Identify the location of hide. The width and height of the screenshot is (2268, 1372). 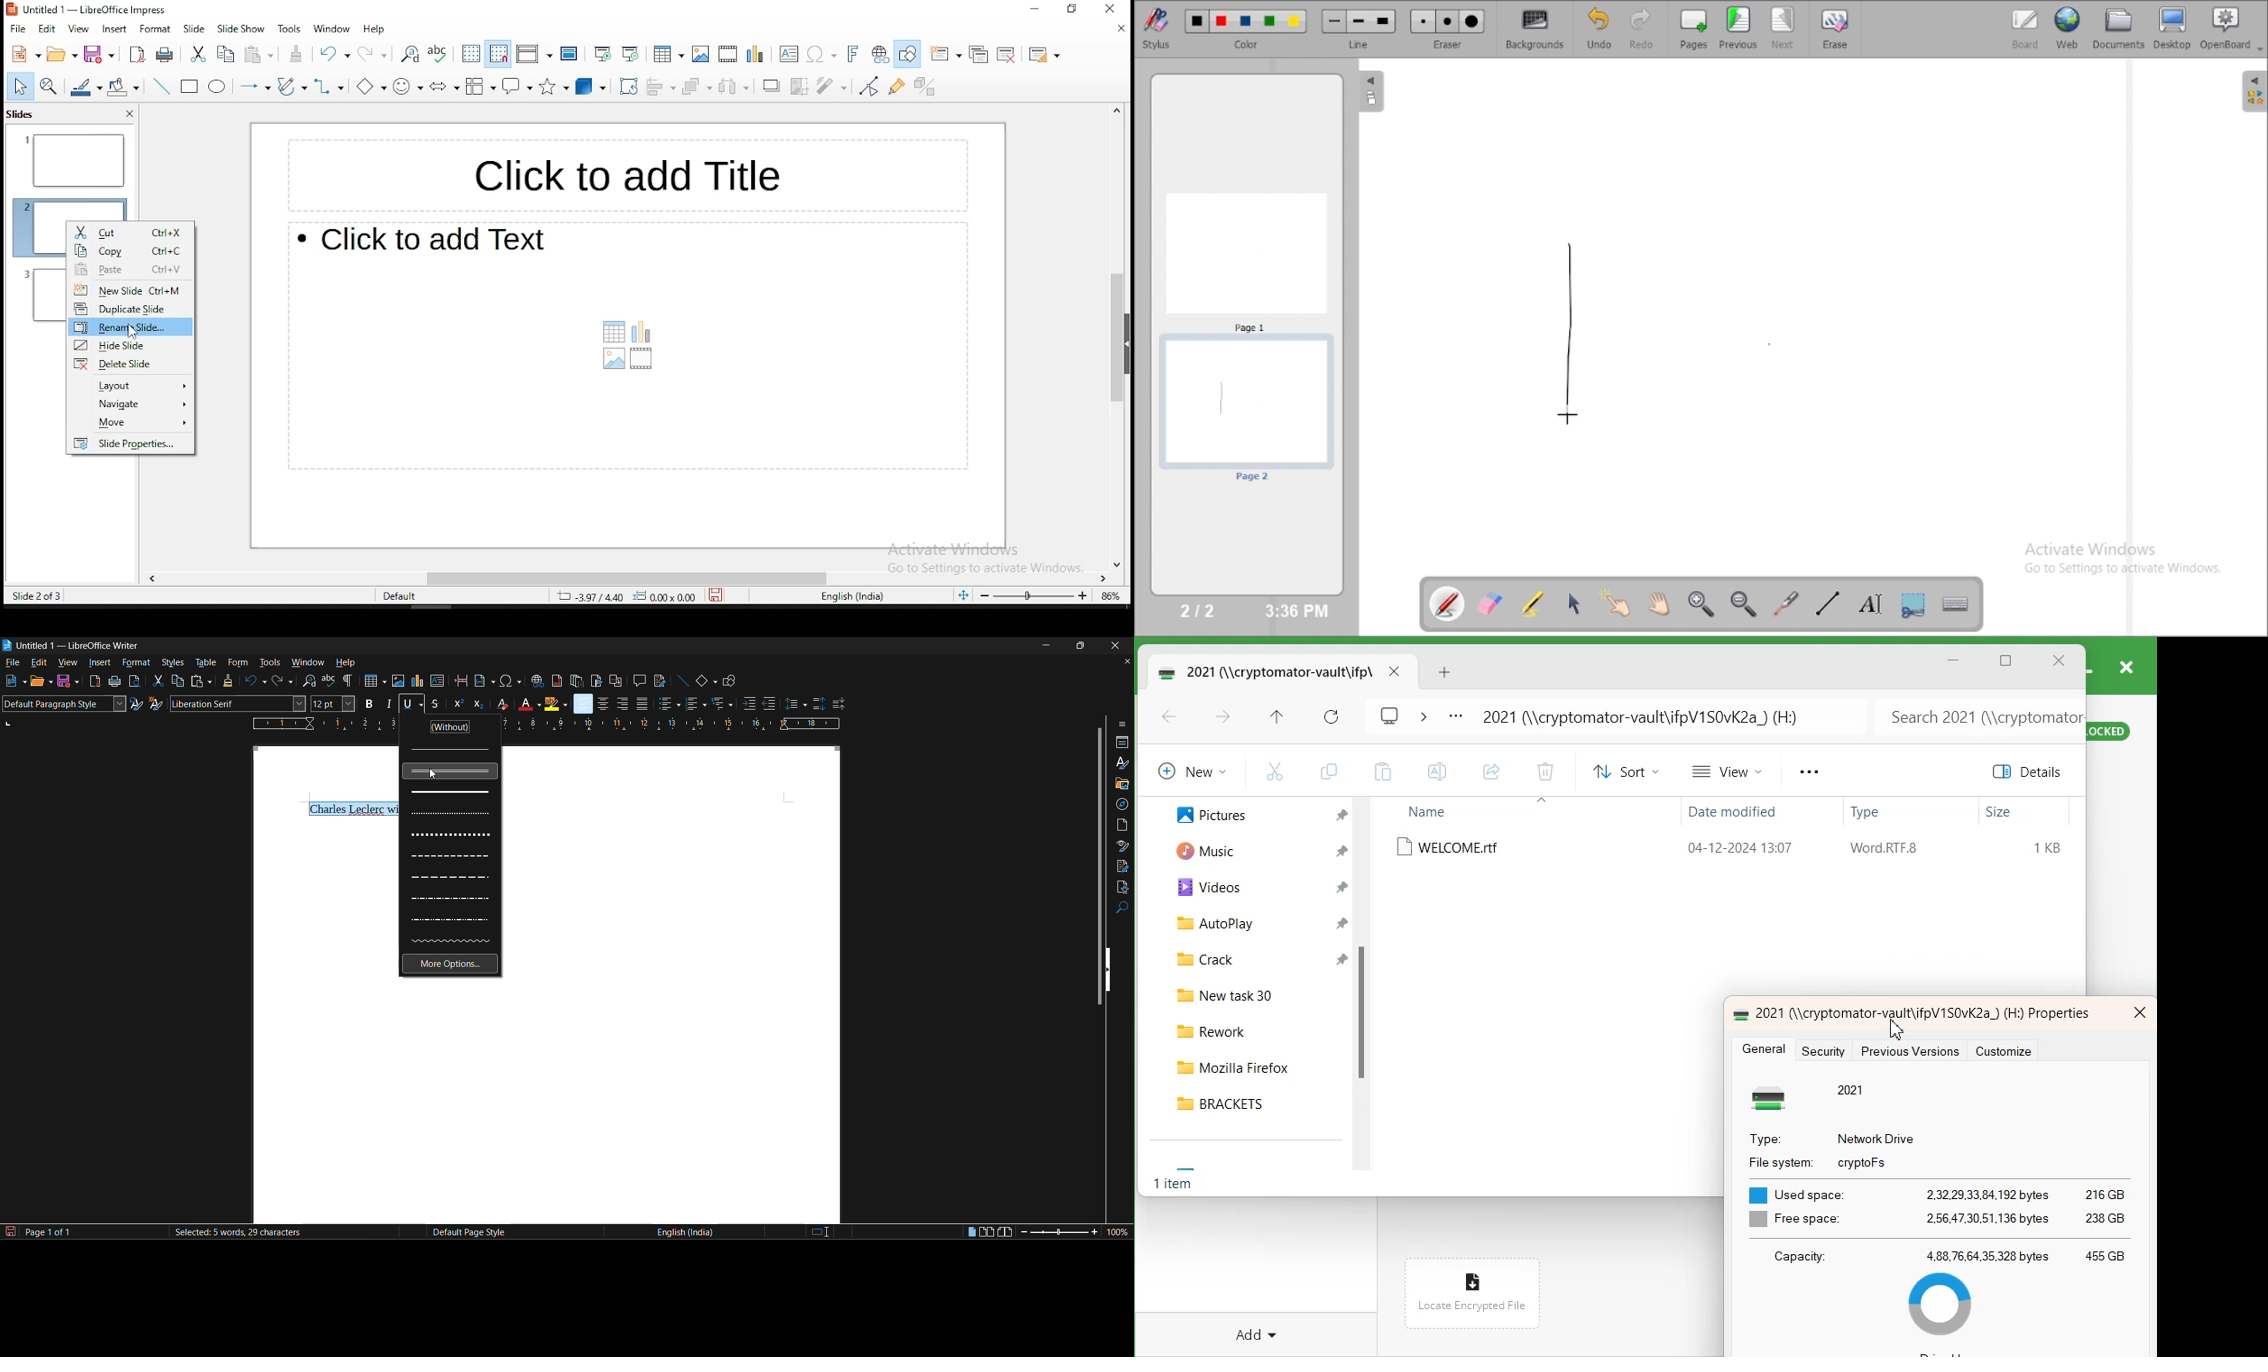
(1111, 969).